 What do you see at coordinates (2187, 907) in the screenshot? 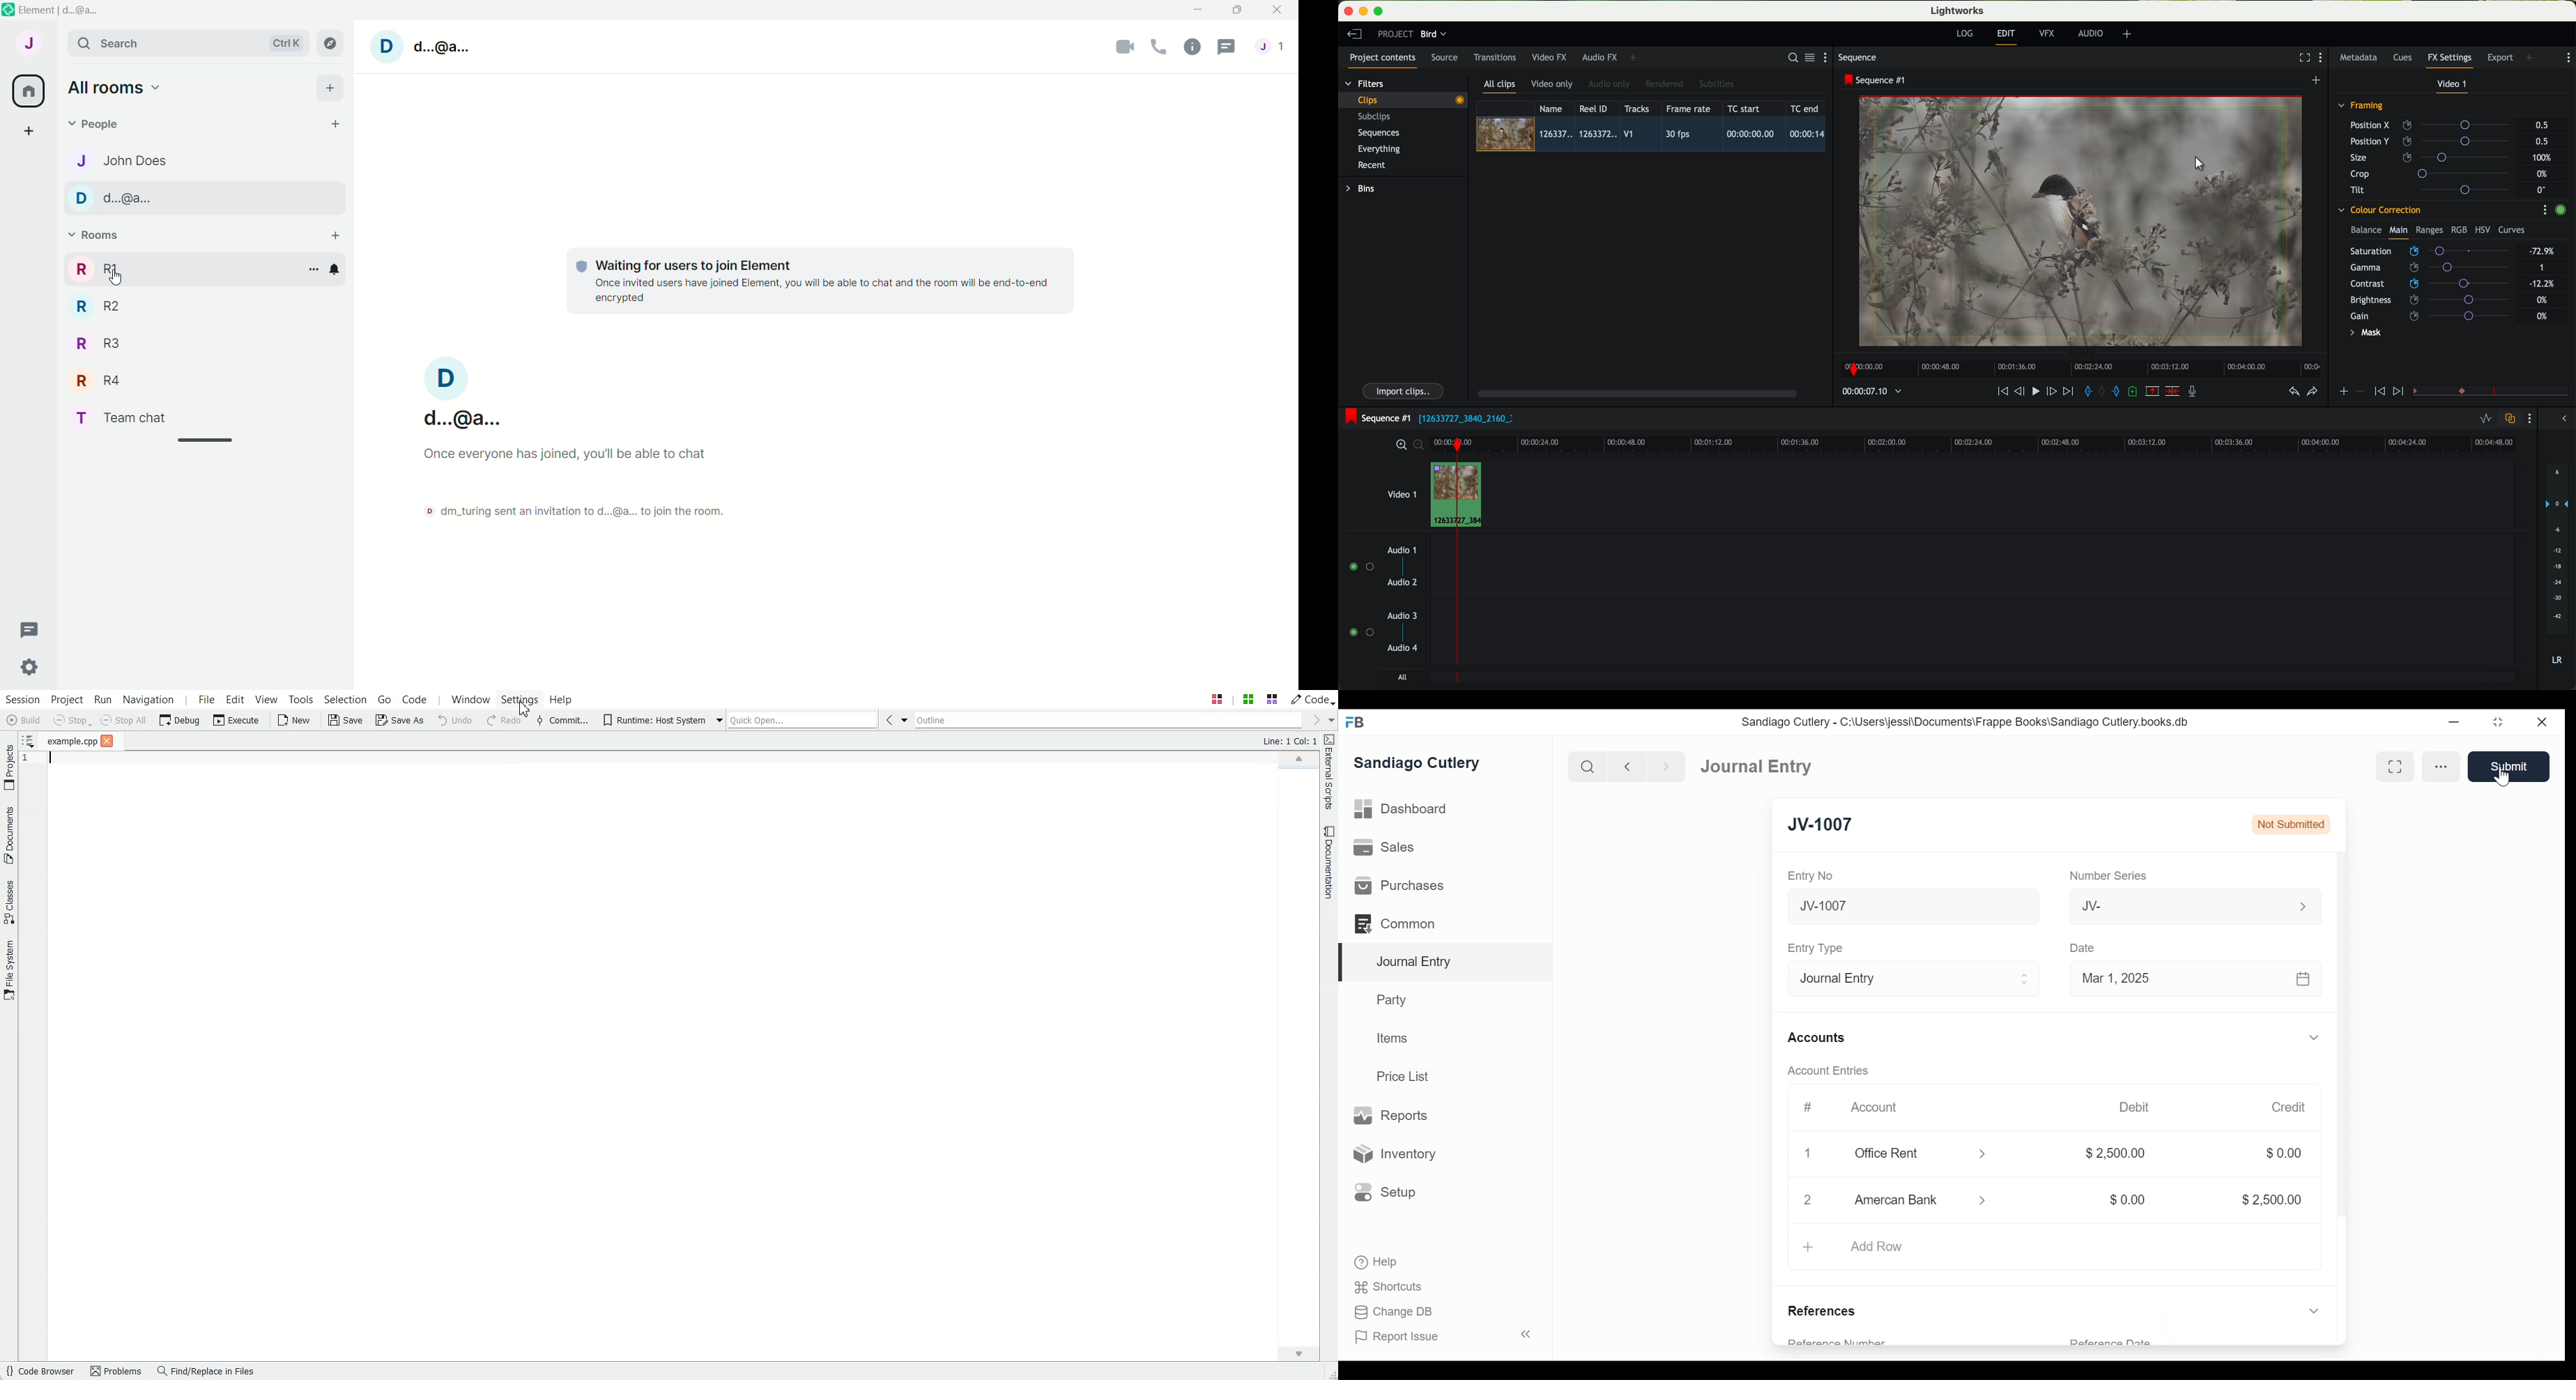
I see `Jv-` at bounding box center [2187, 907].